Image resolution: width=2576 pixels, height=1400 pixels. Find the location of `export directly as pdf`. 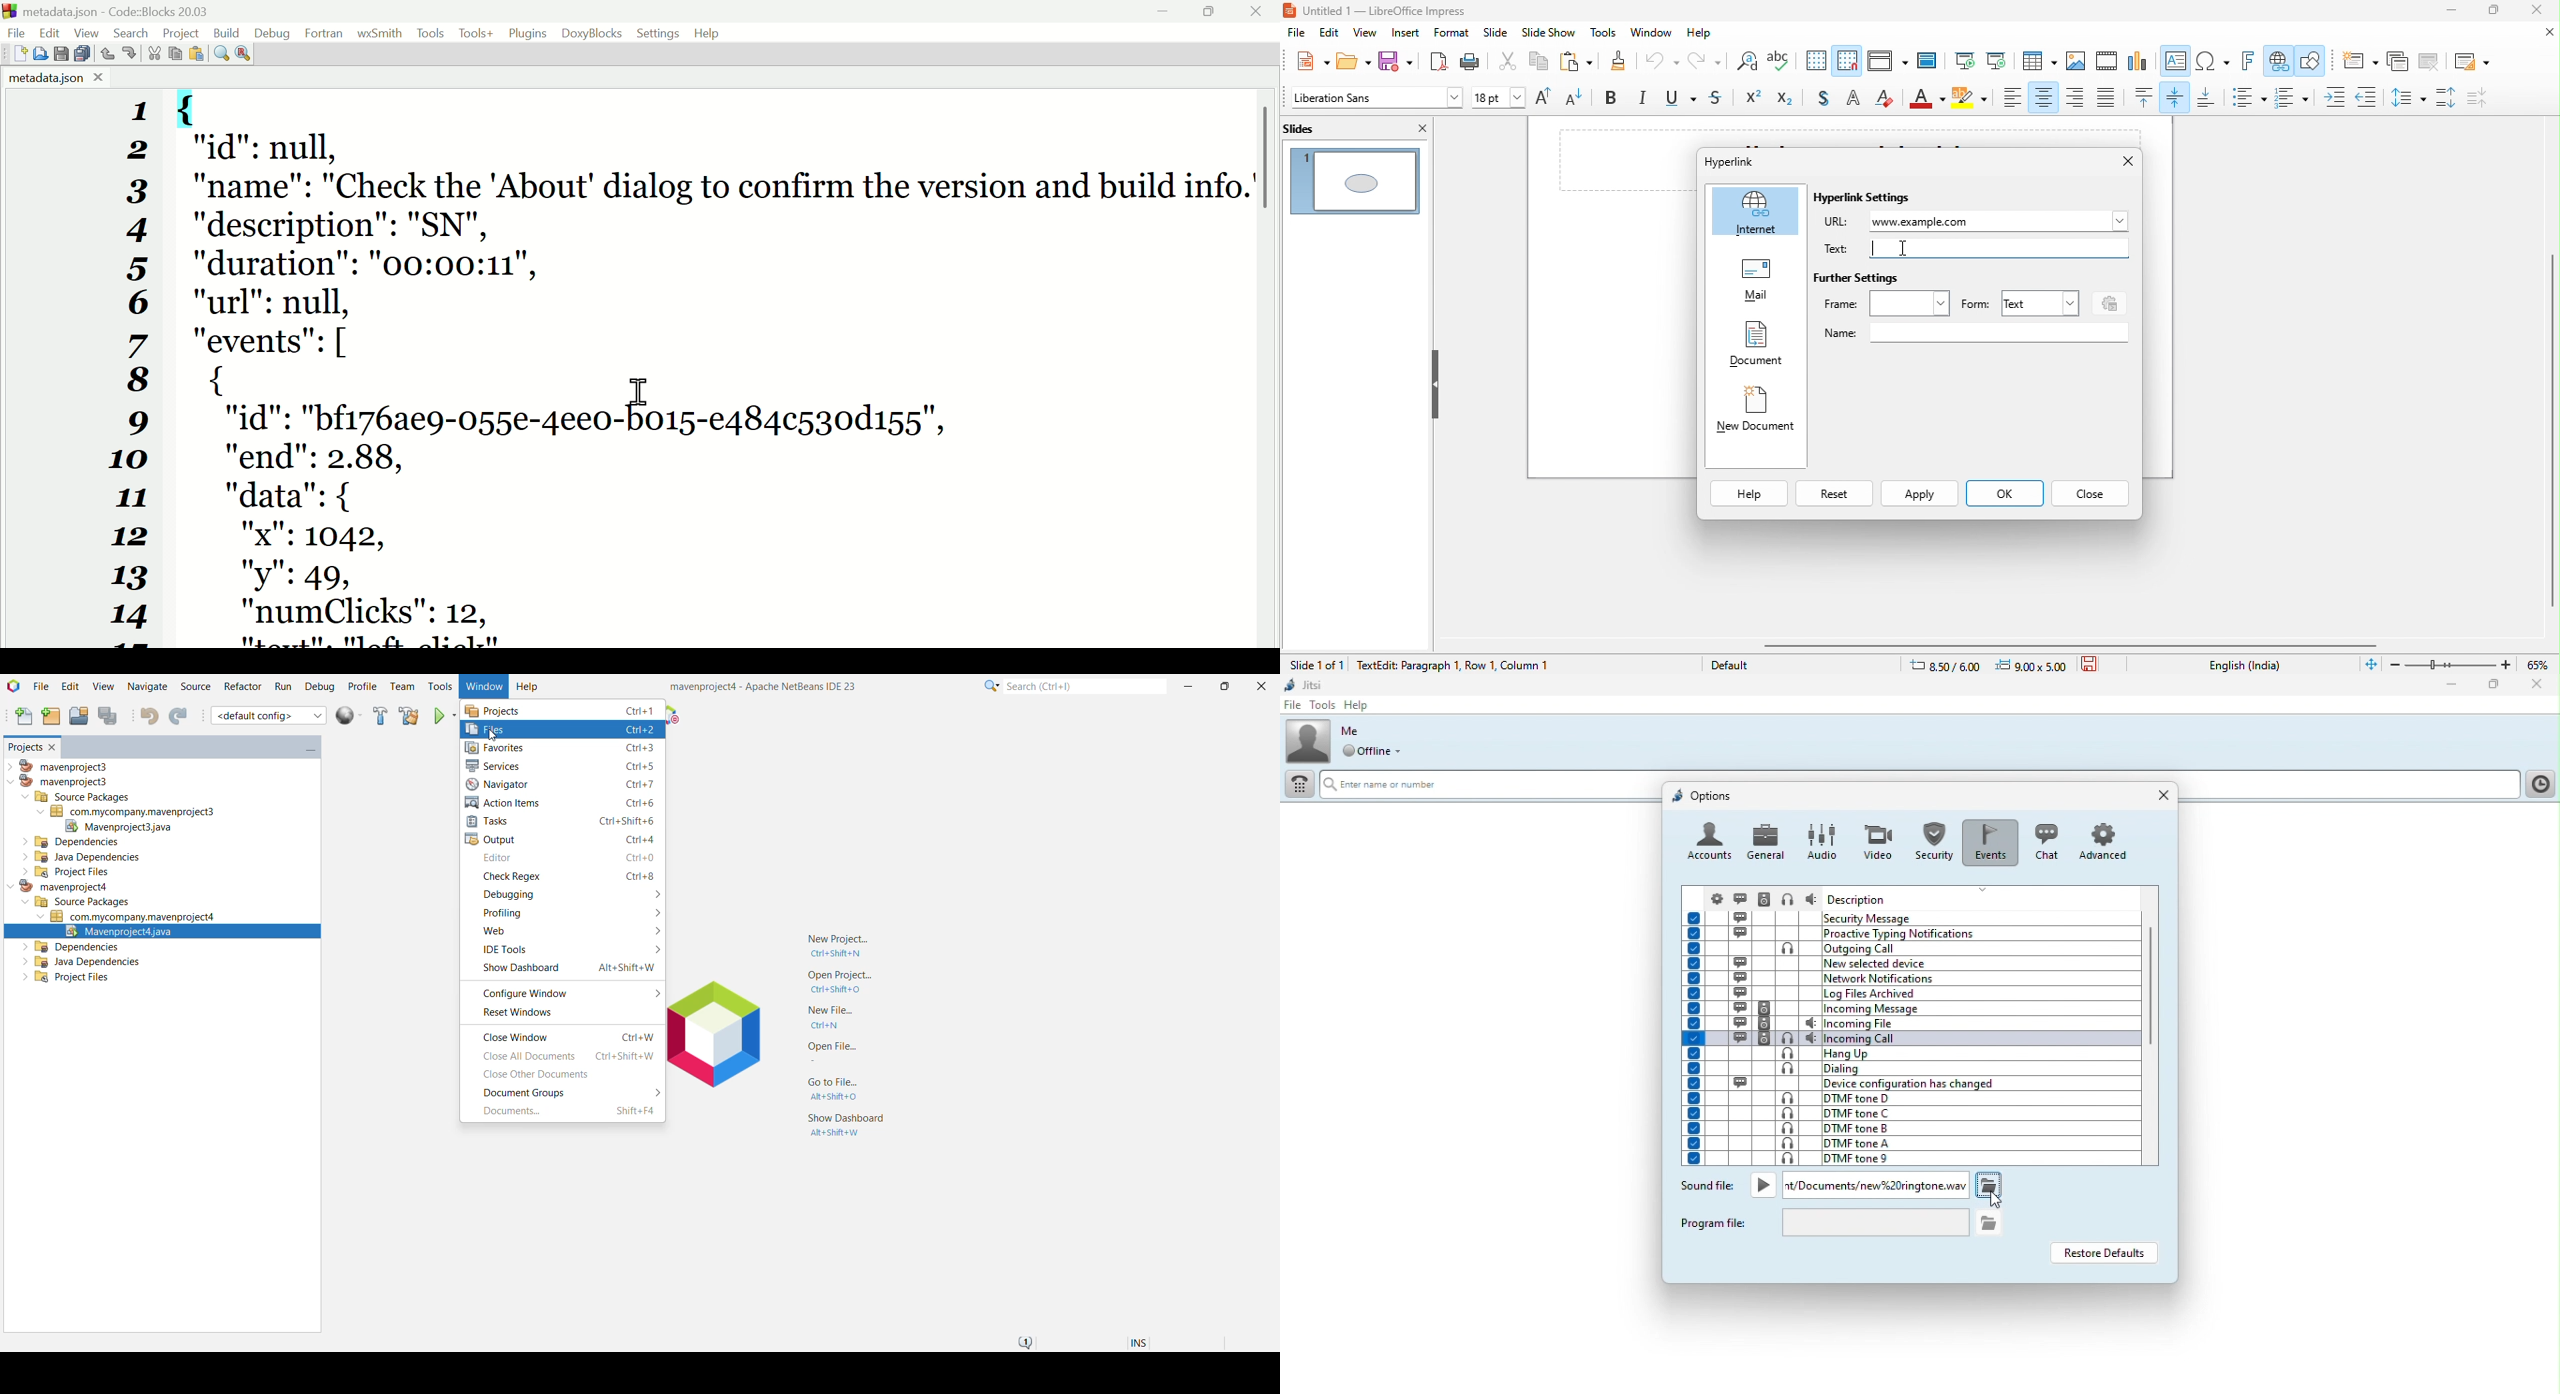

export directly as pdf is located at coordinates (1436, 62).